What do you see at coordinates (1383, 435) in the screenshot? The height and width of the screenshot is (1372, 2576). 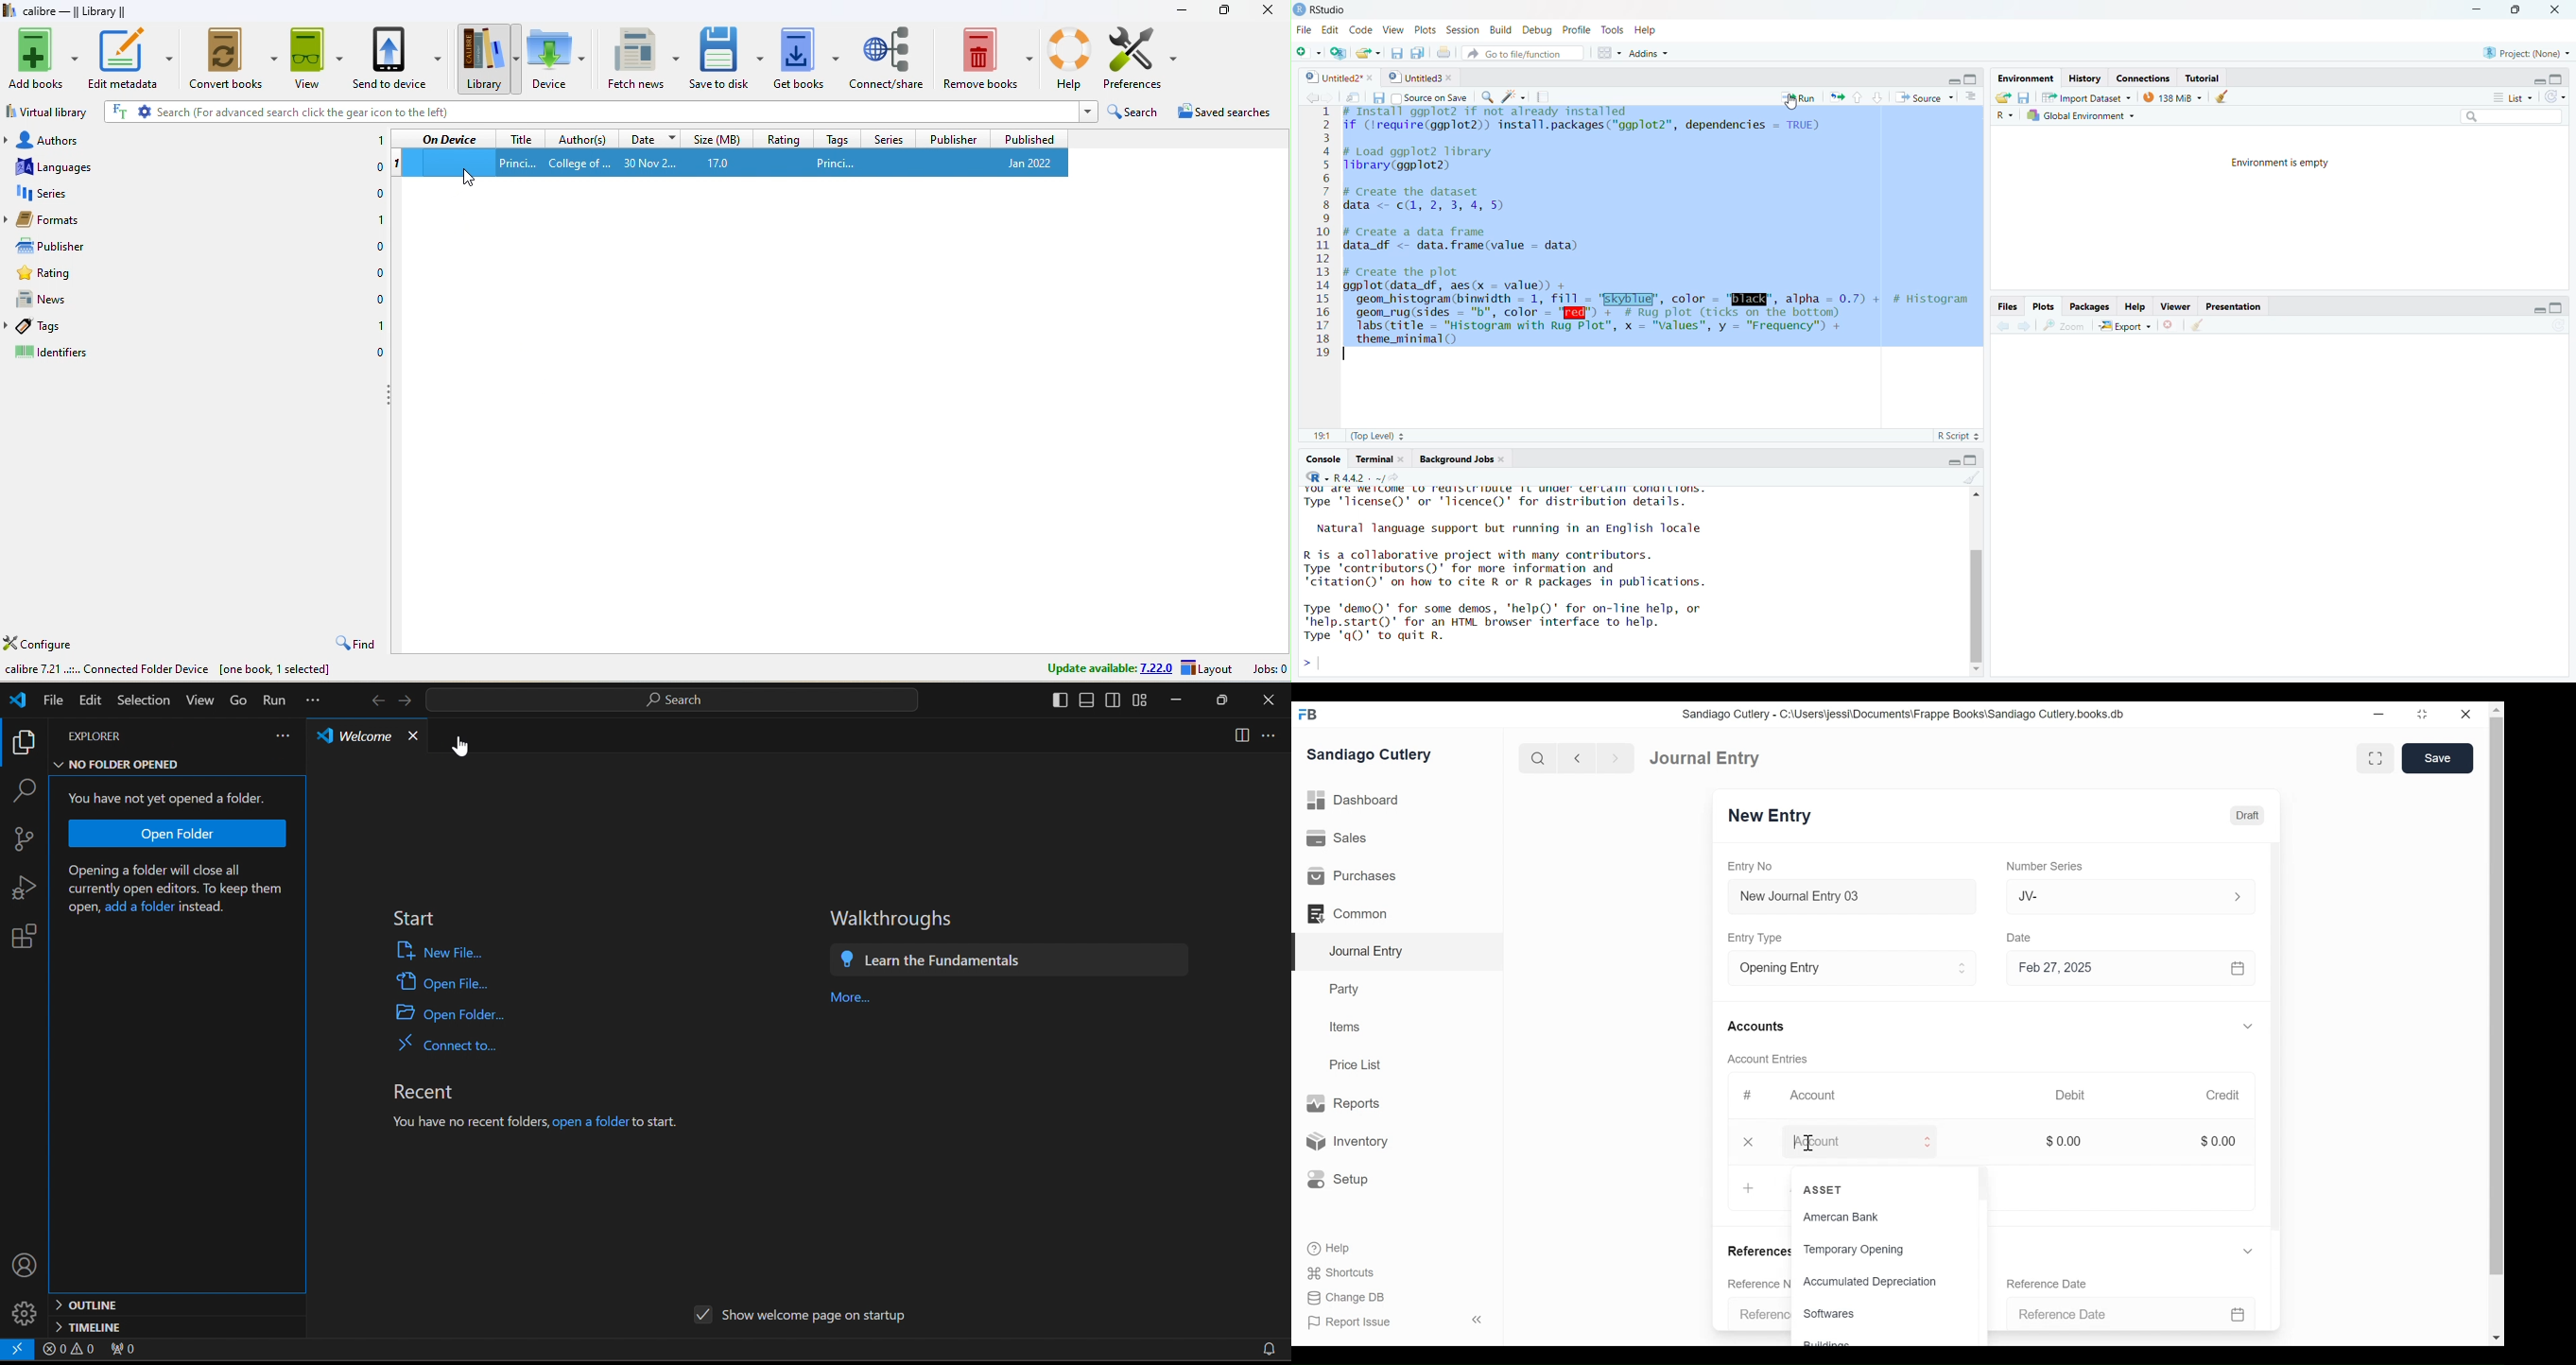 I see `(Top Level) +` at bounding box center [1383, 435].